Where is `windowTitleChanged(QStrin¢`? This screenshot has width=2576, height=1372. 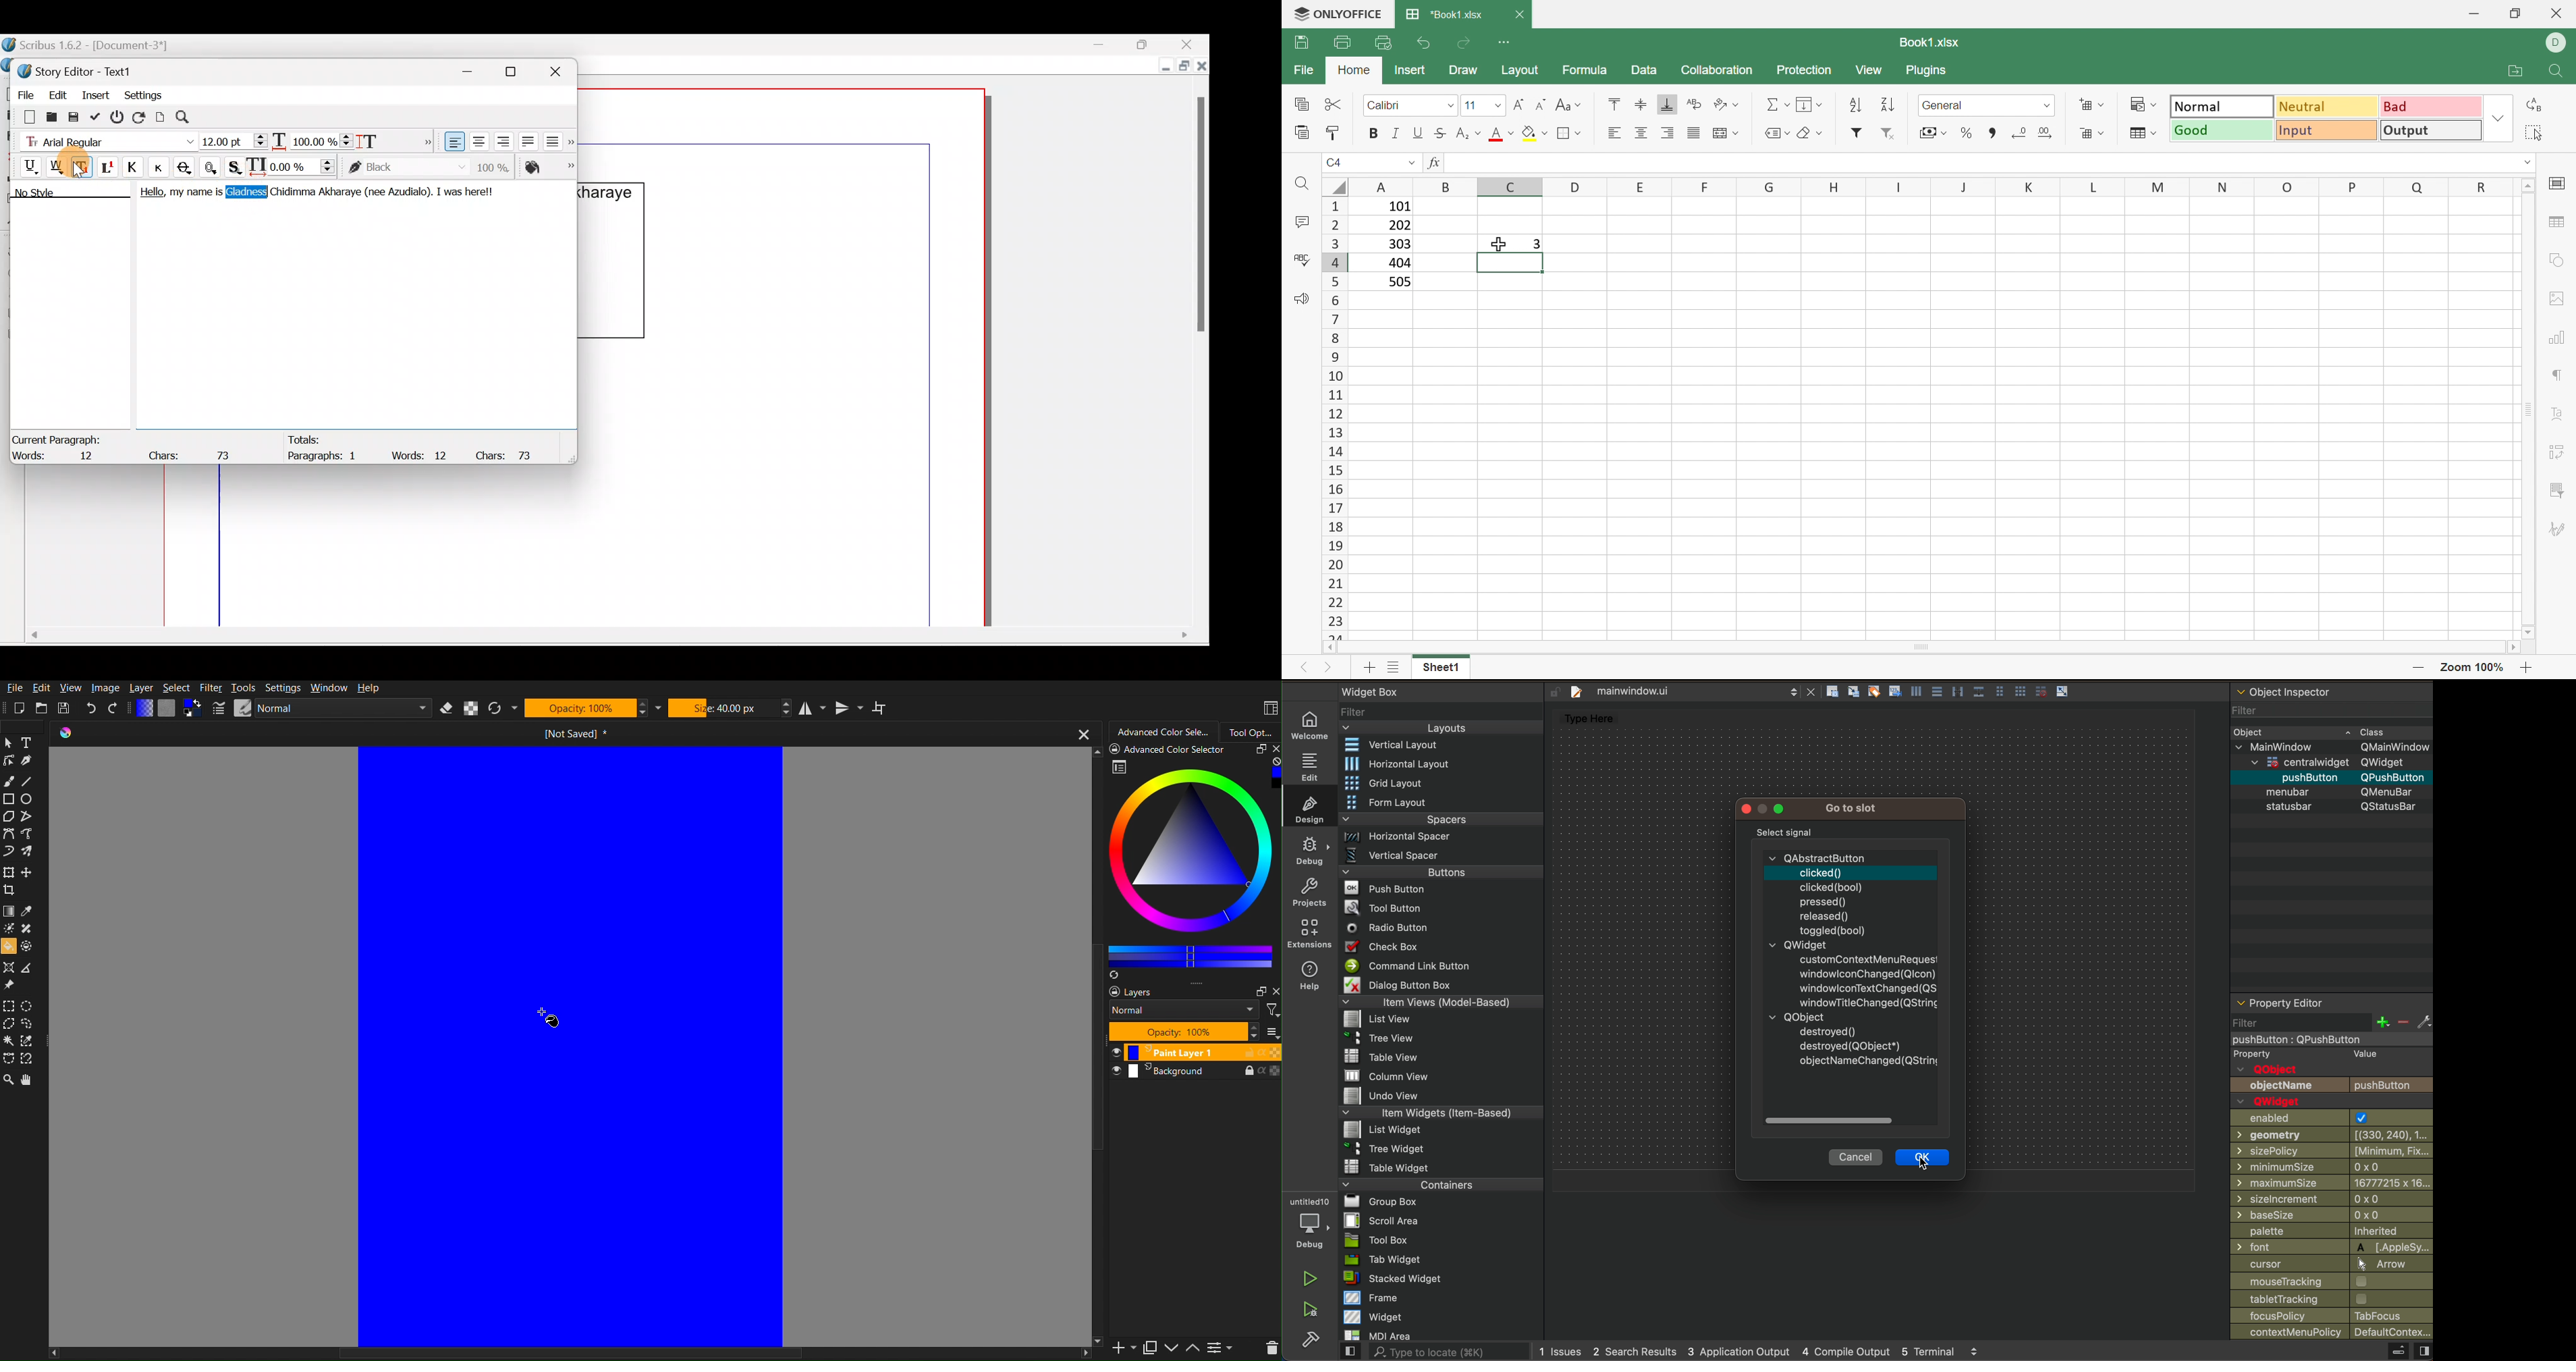 windowTitleChanged(QStrin¢ is located at coordinates (1867, 1002).